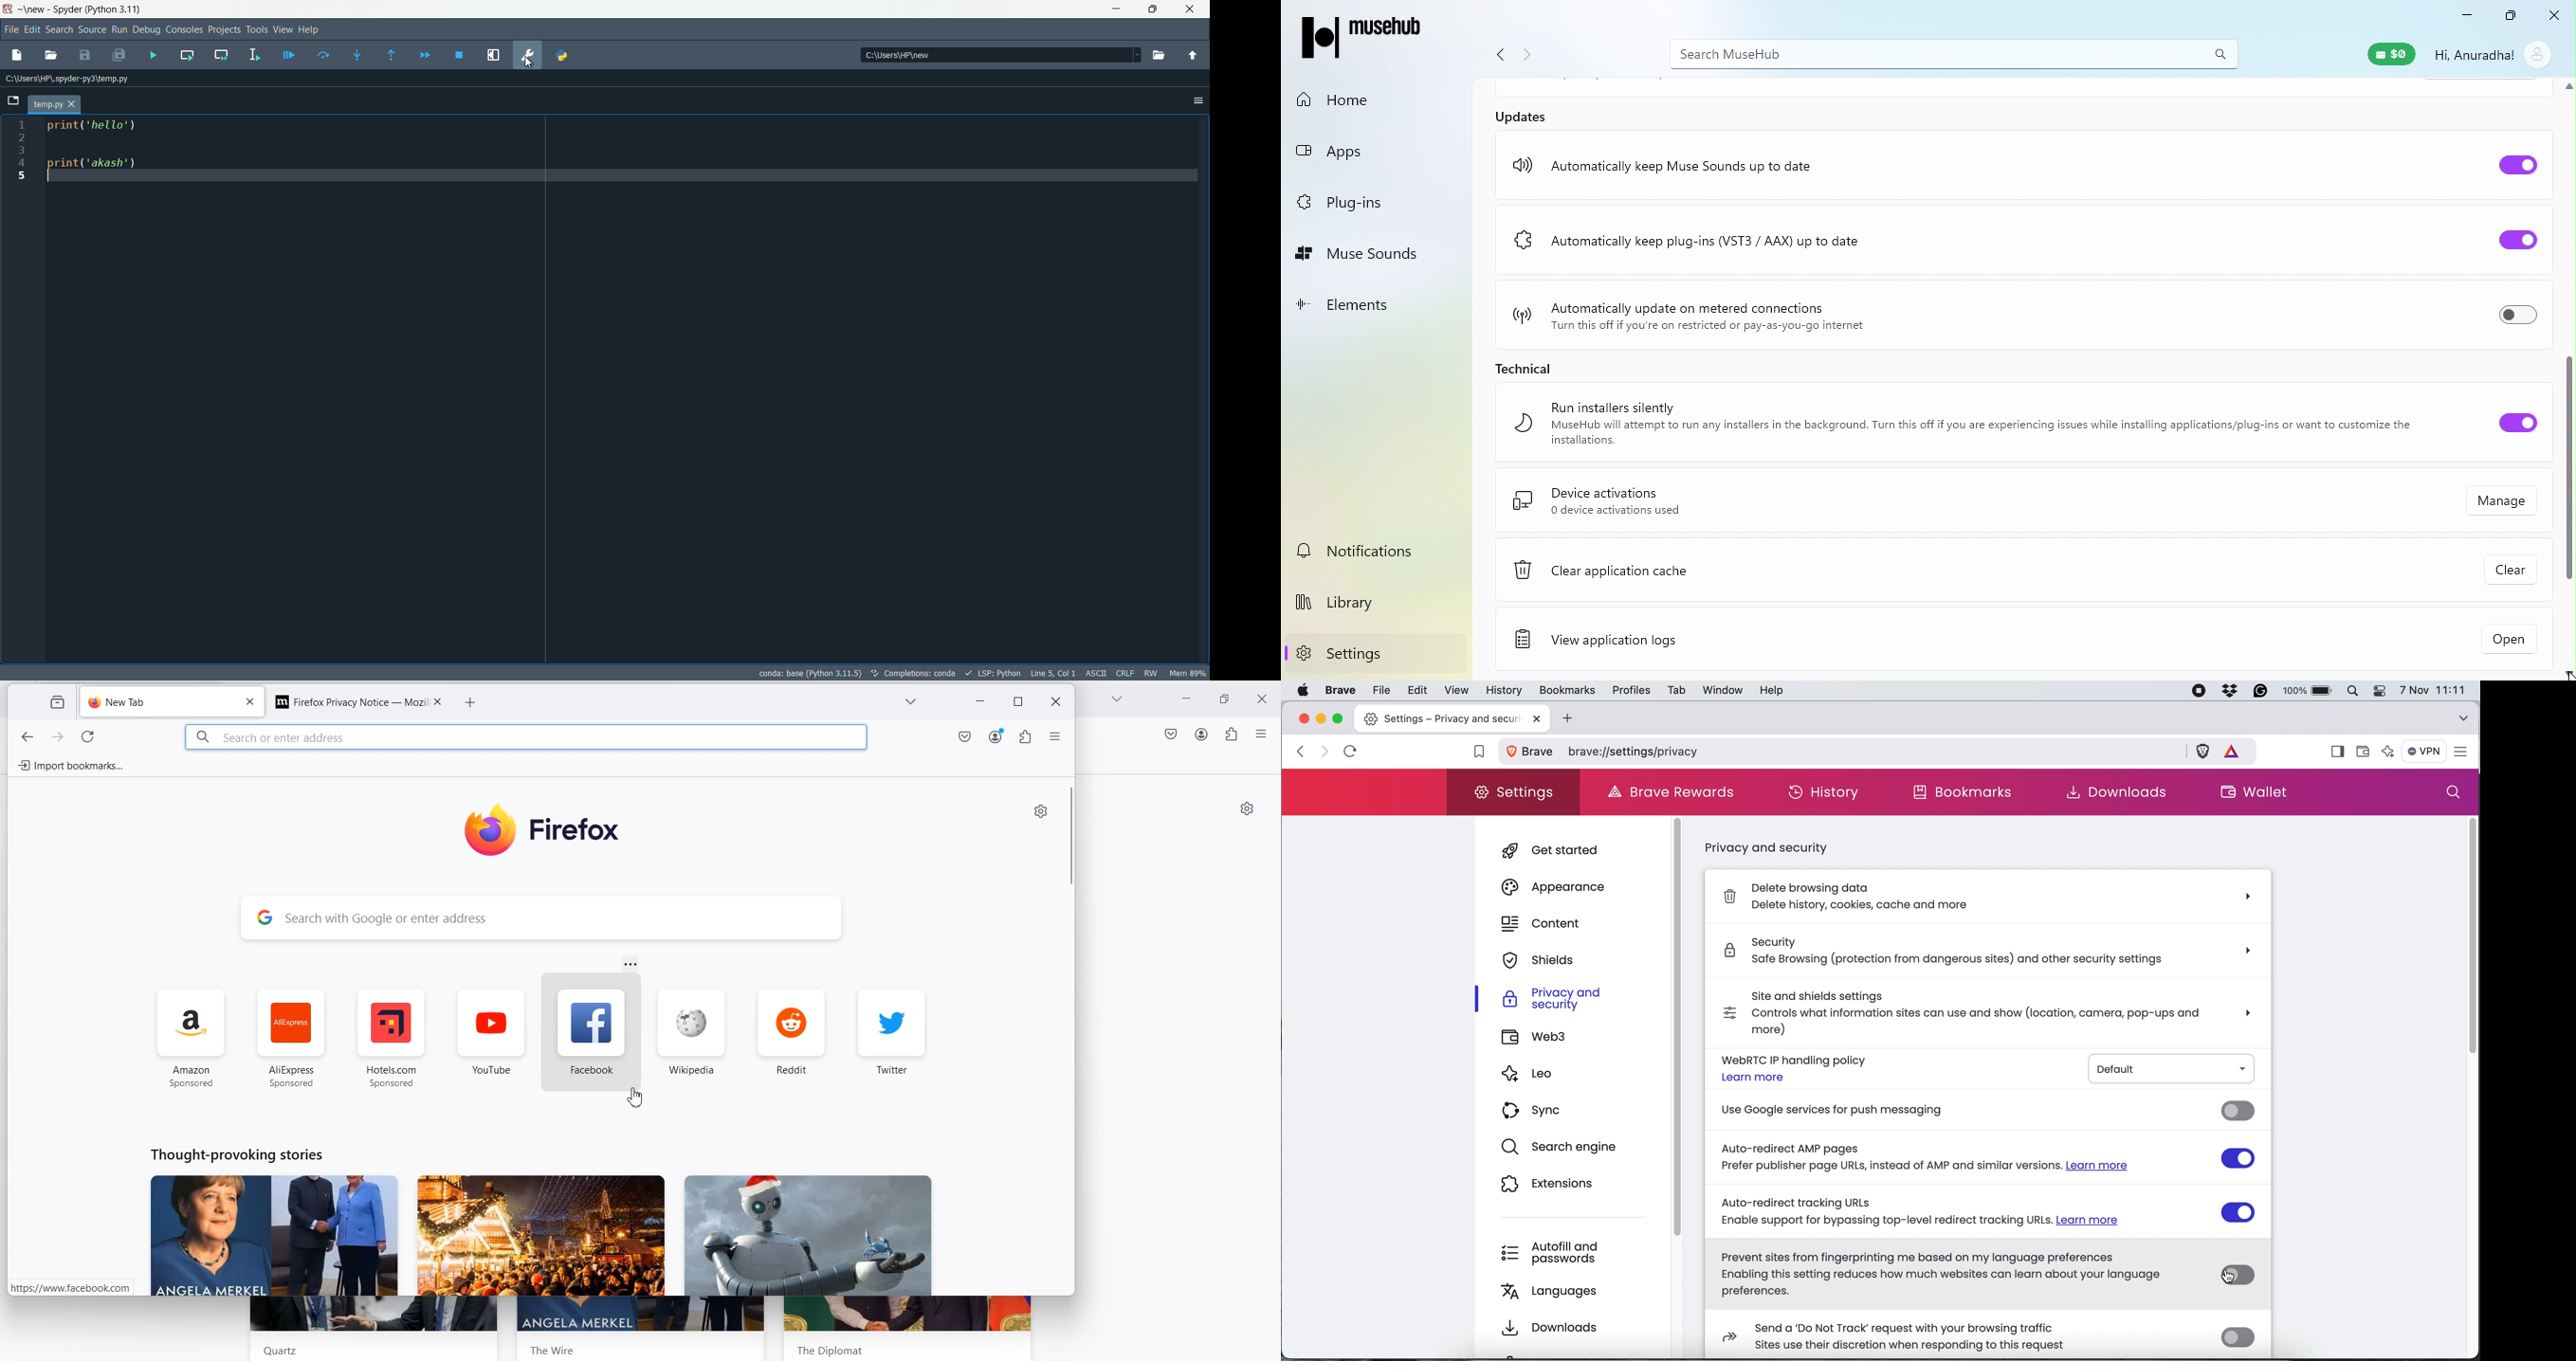  Describe the element at coordinates (1018, 702) in the screenshot. I see `restore down` at that location.